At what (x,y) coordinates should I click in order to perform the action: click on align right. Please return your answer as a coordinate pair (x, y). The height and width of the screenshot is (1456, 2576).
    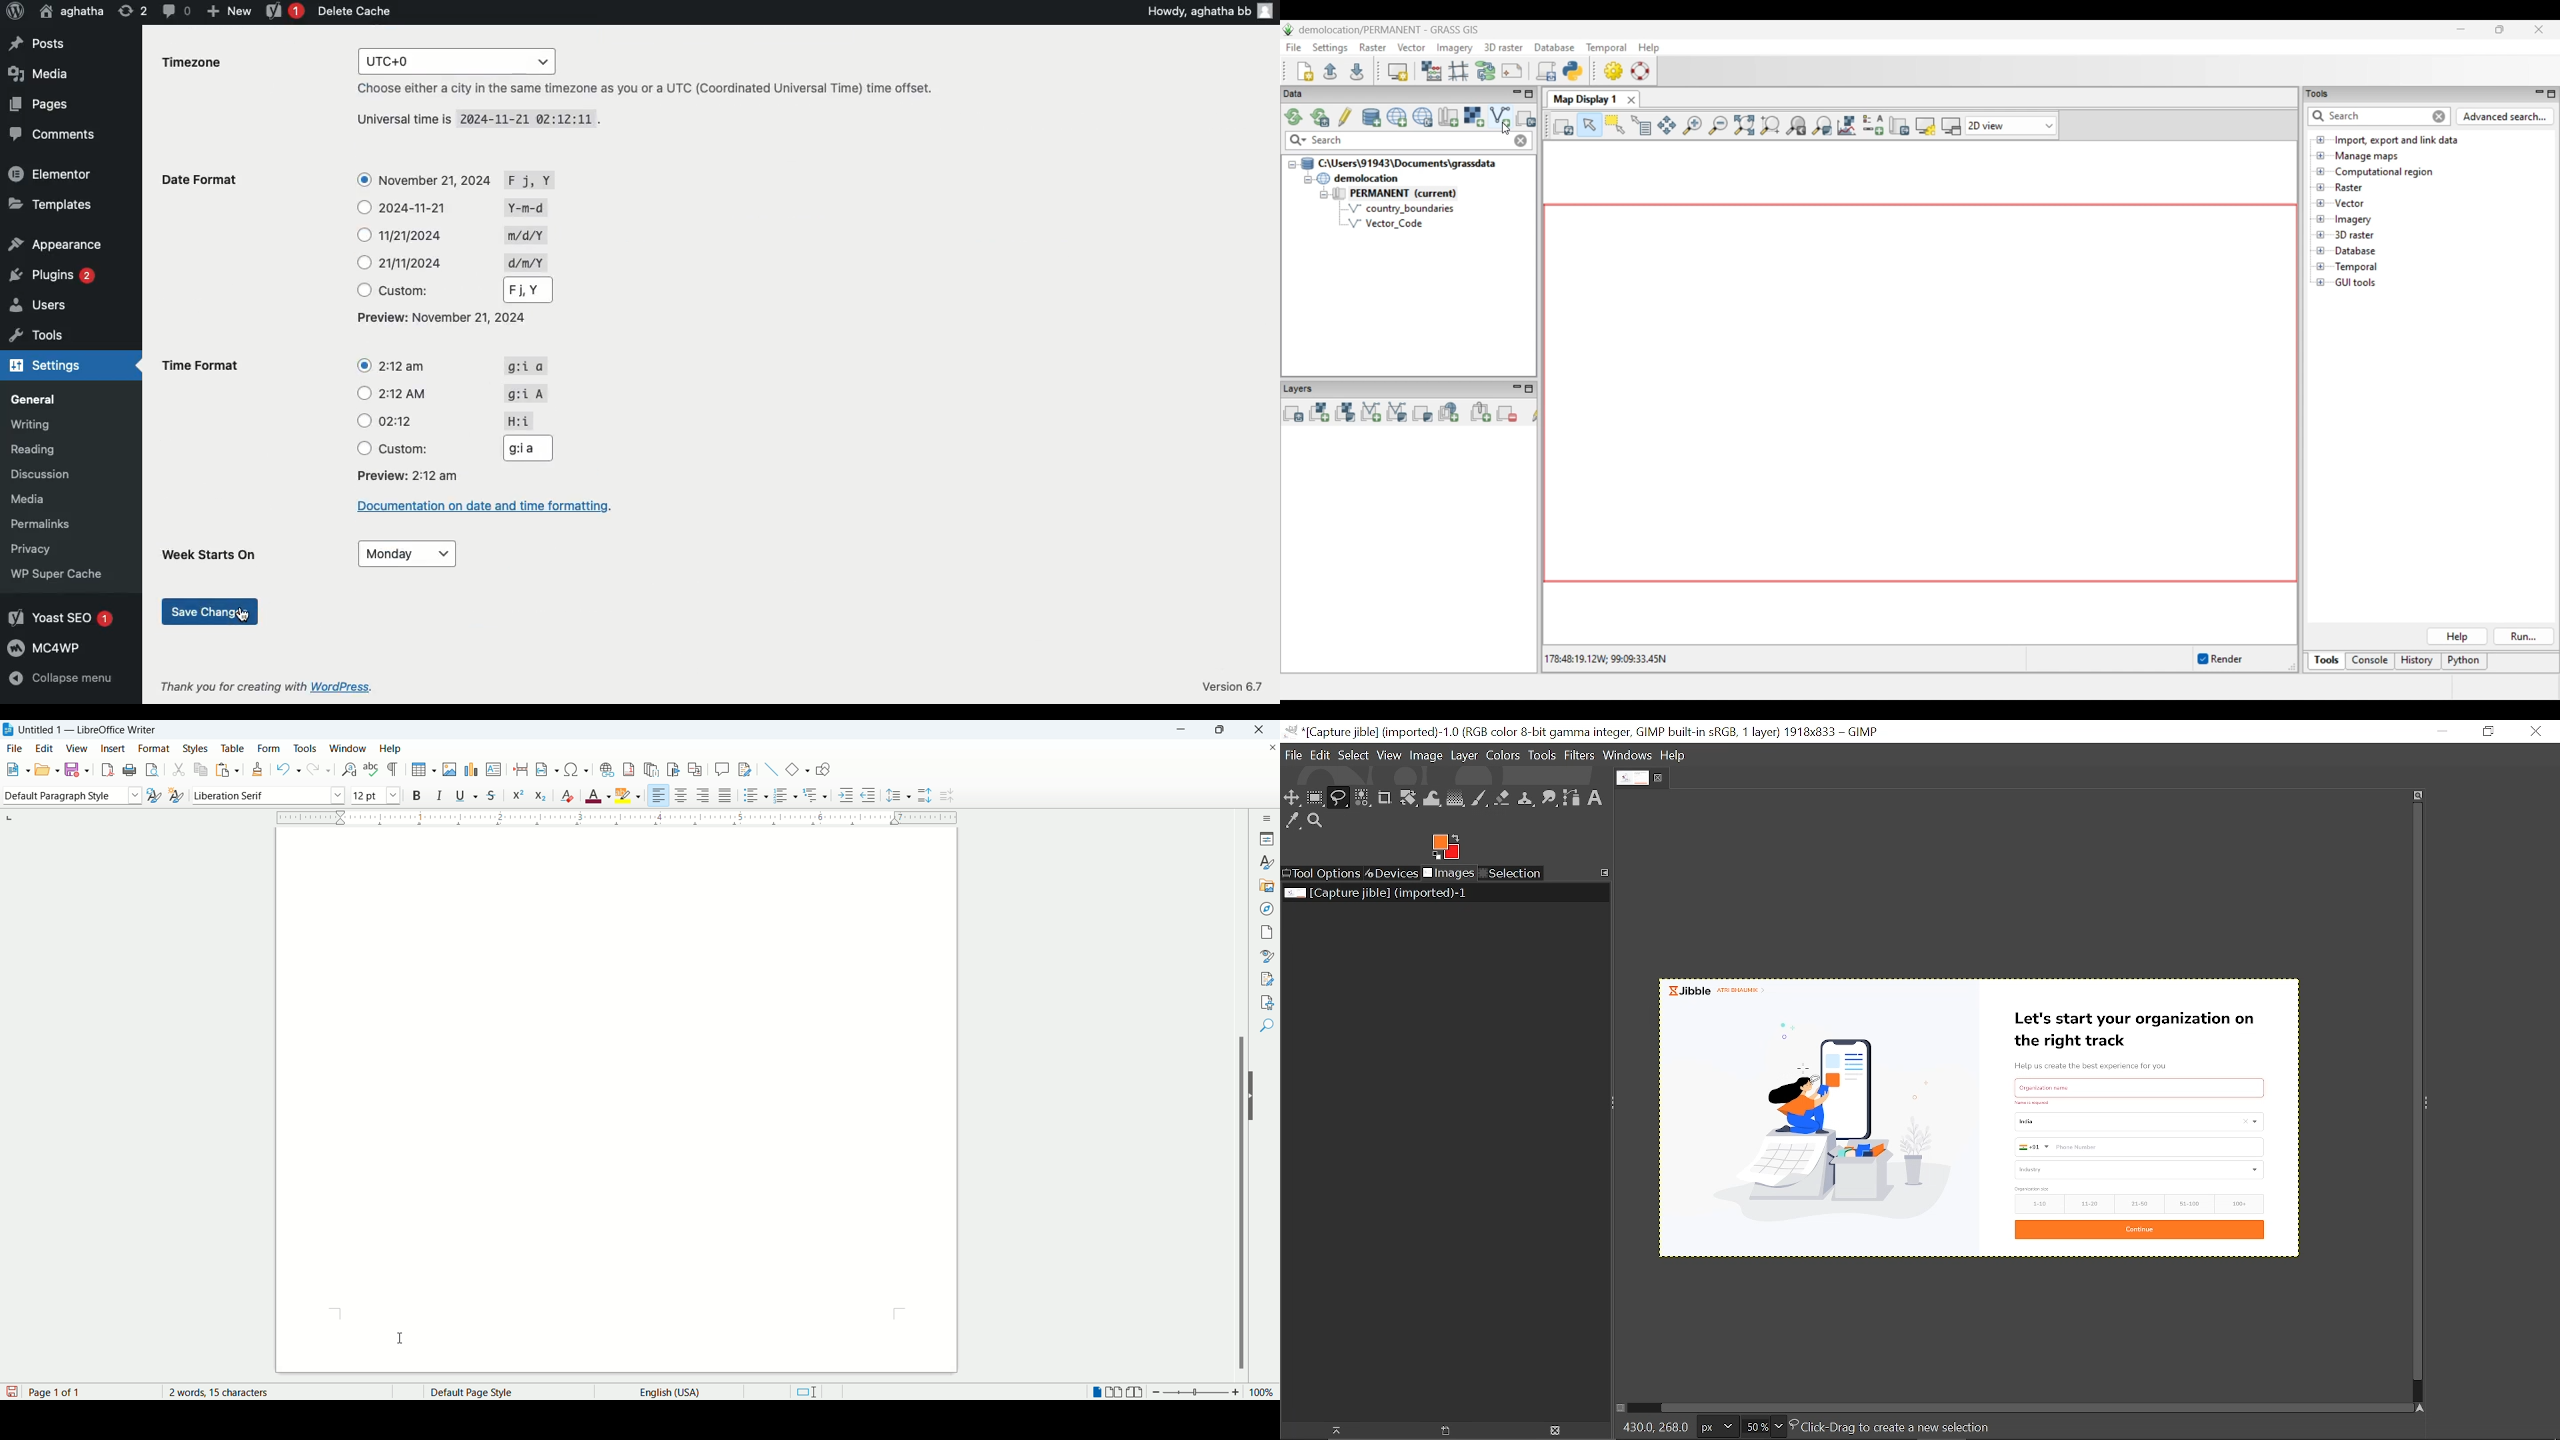
    Looking at the image, I should click on (705, 797).